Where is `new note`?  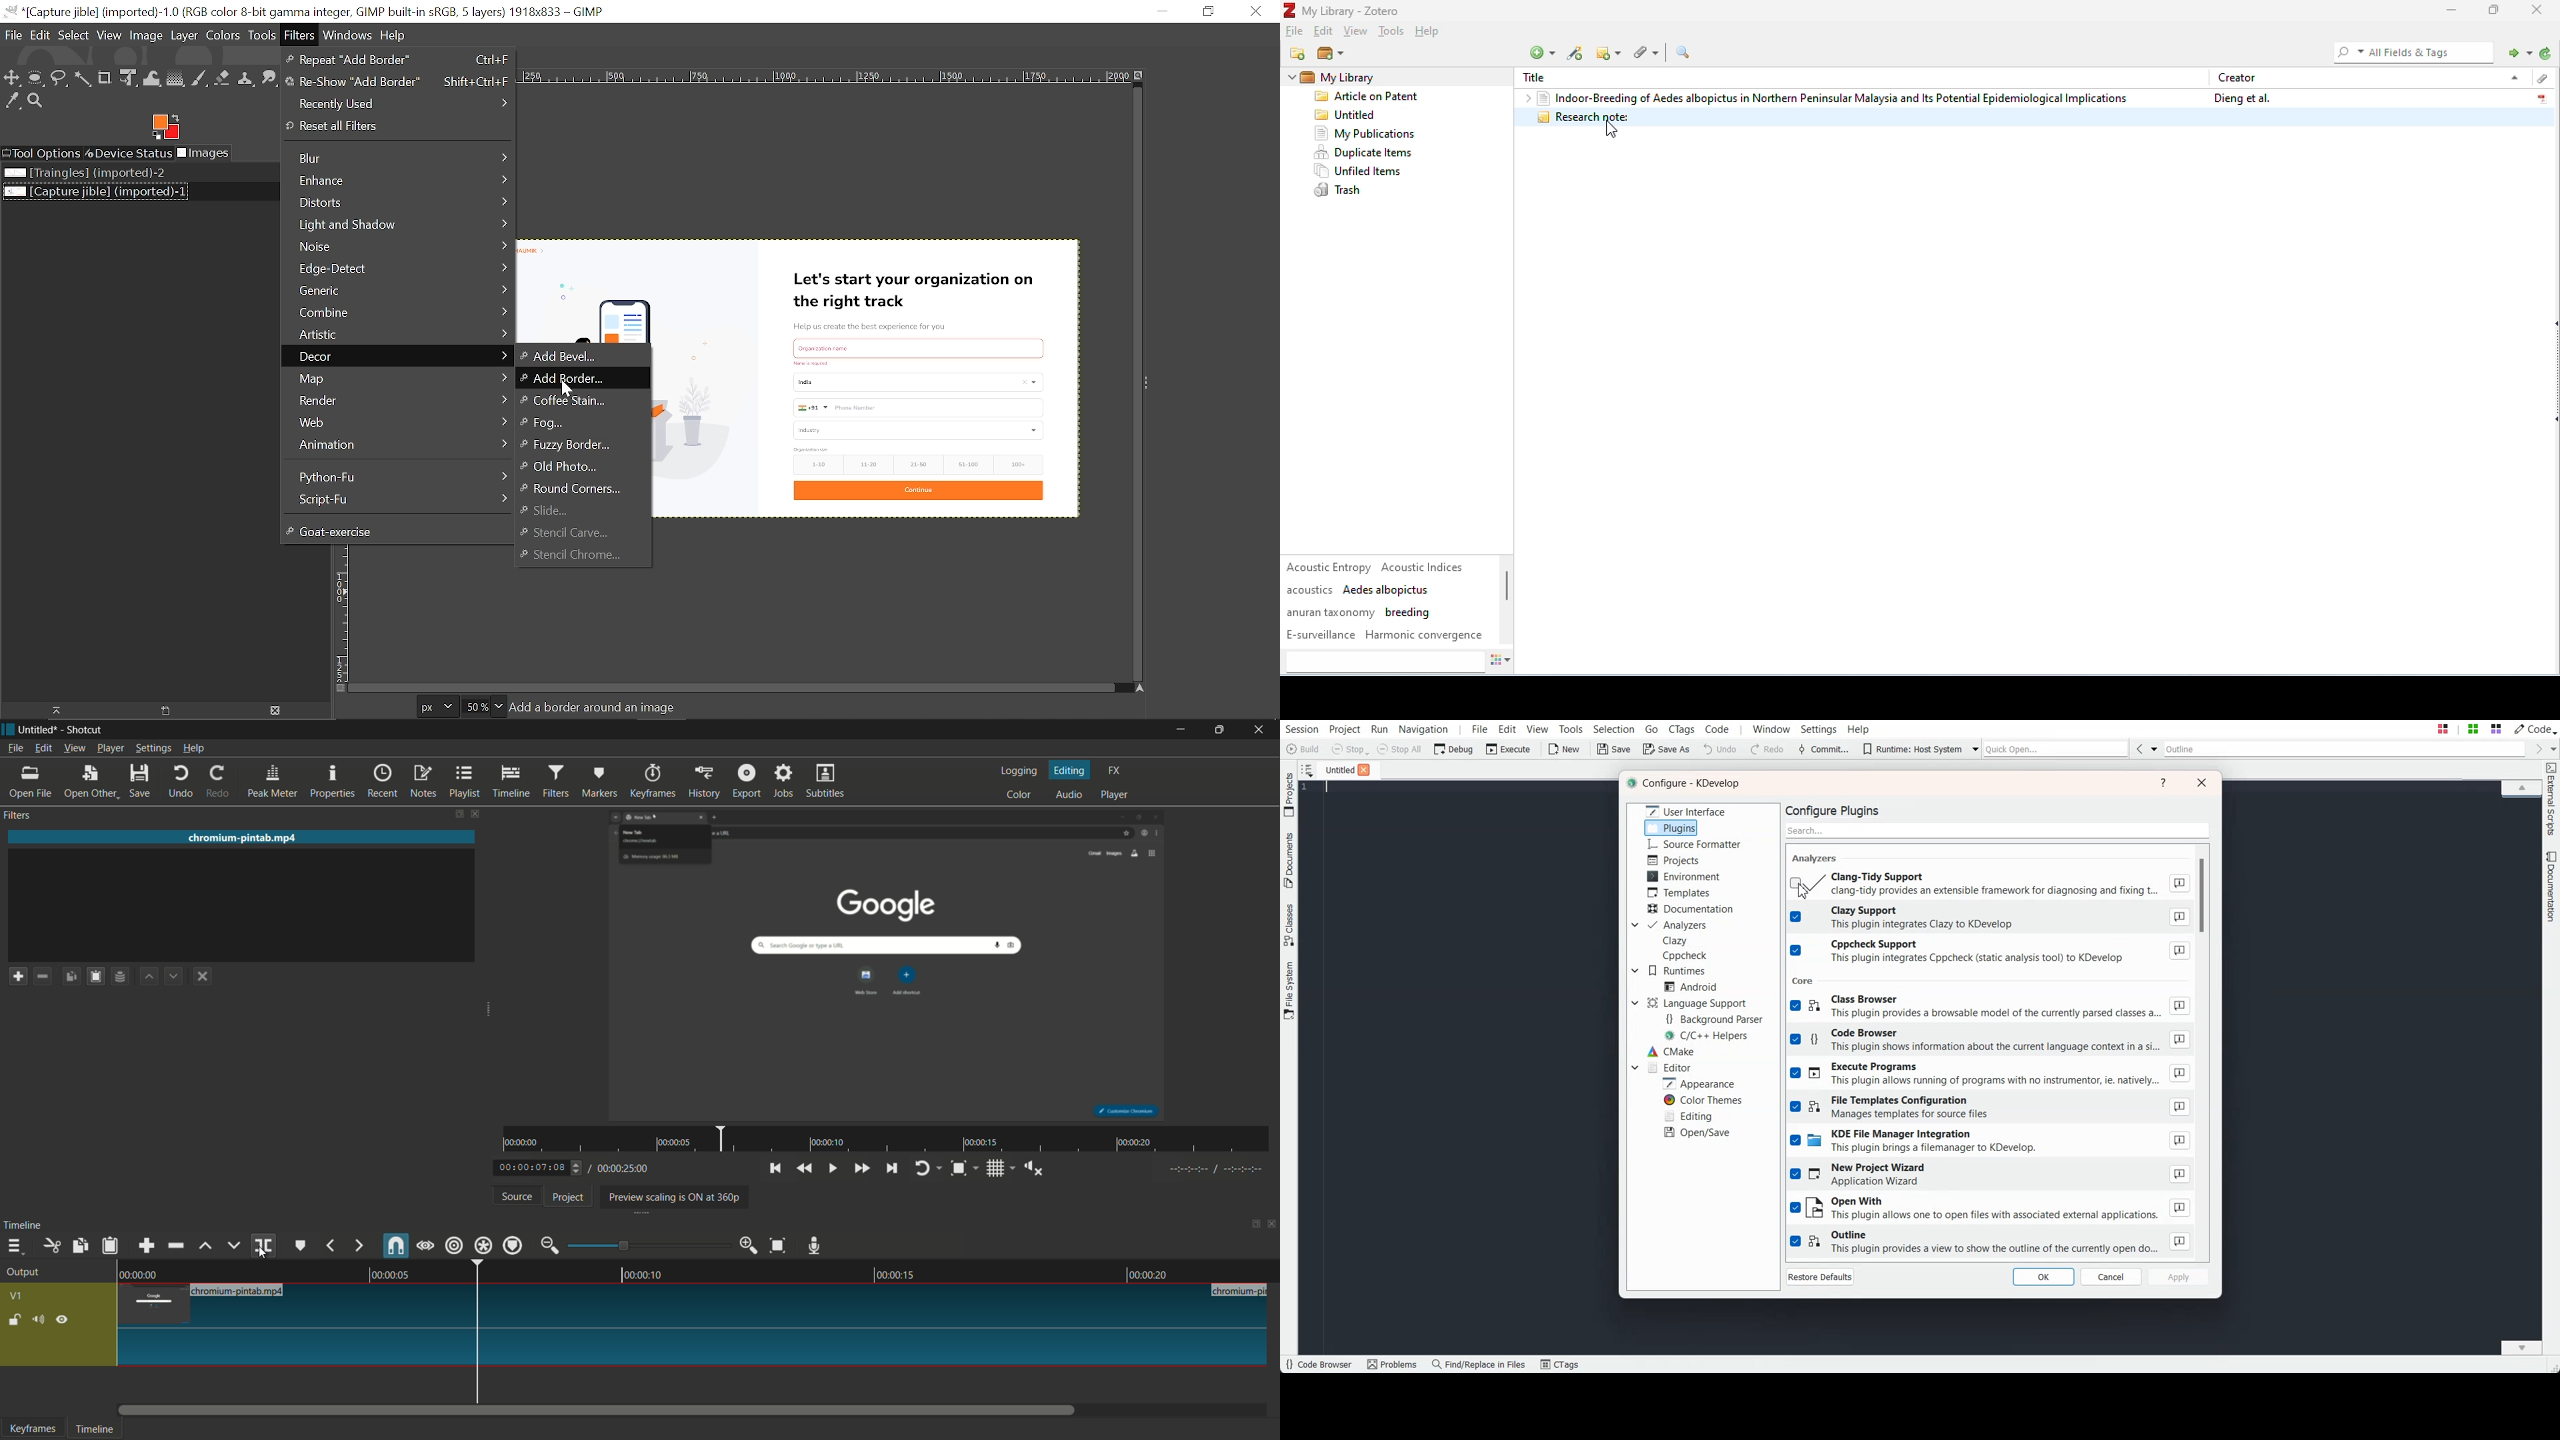 new note is located at coordinates (1611, 52).